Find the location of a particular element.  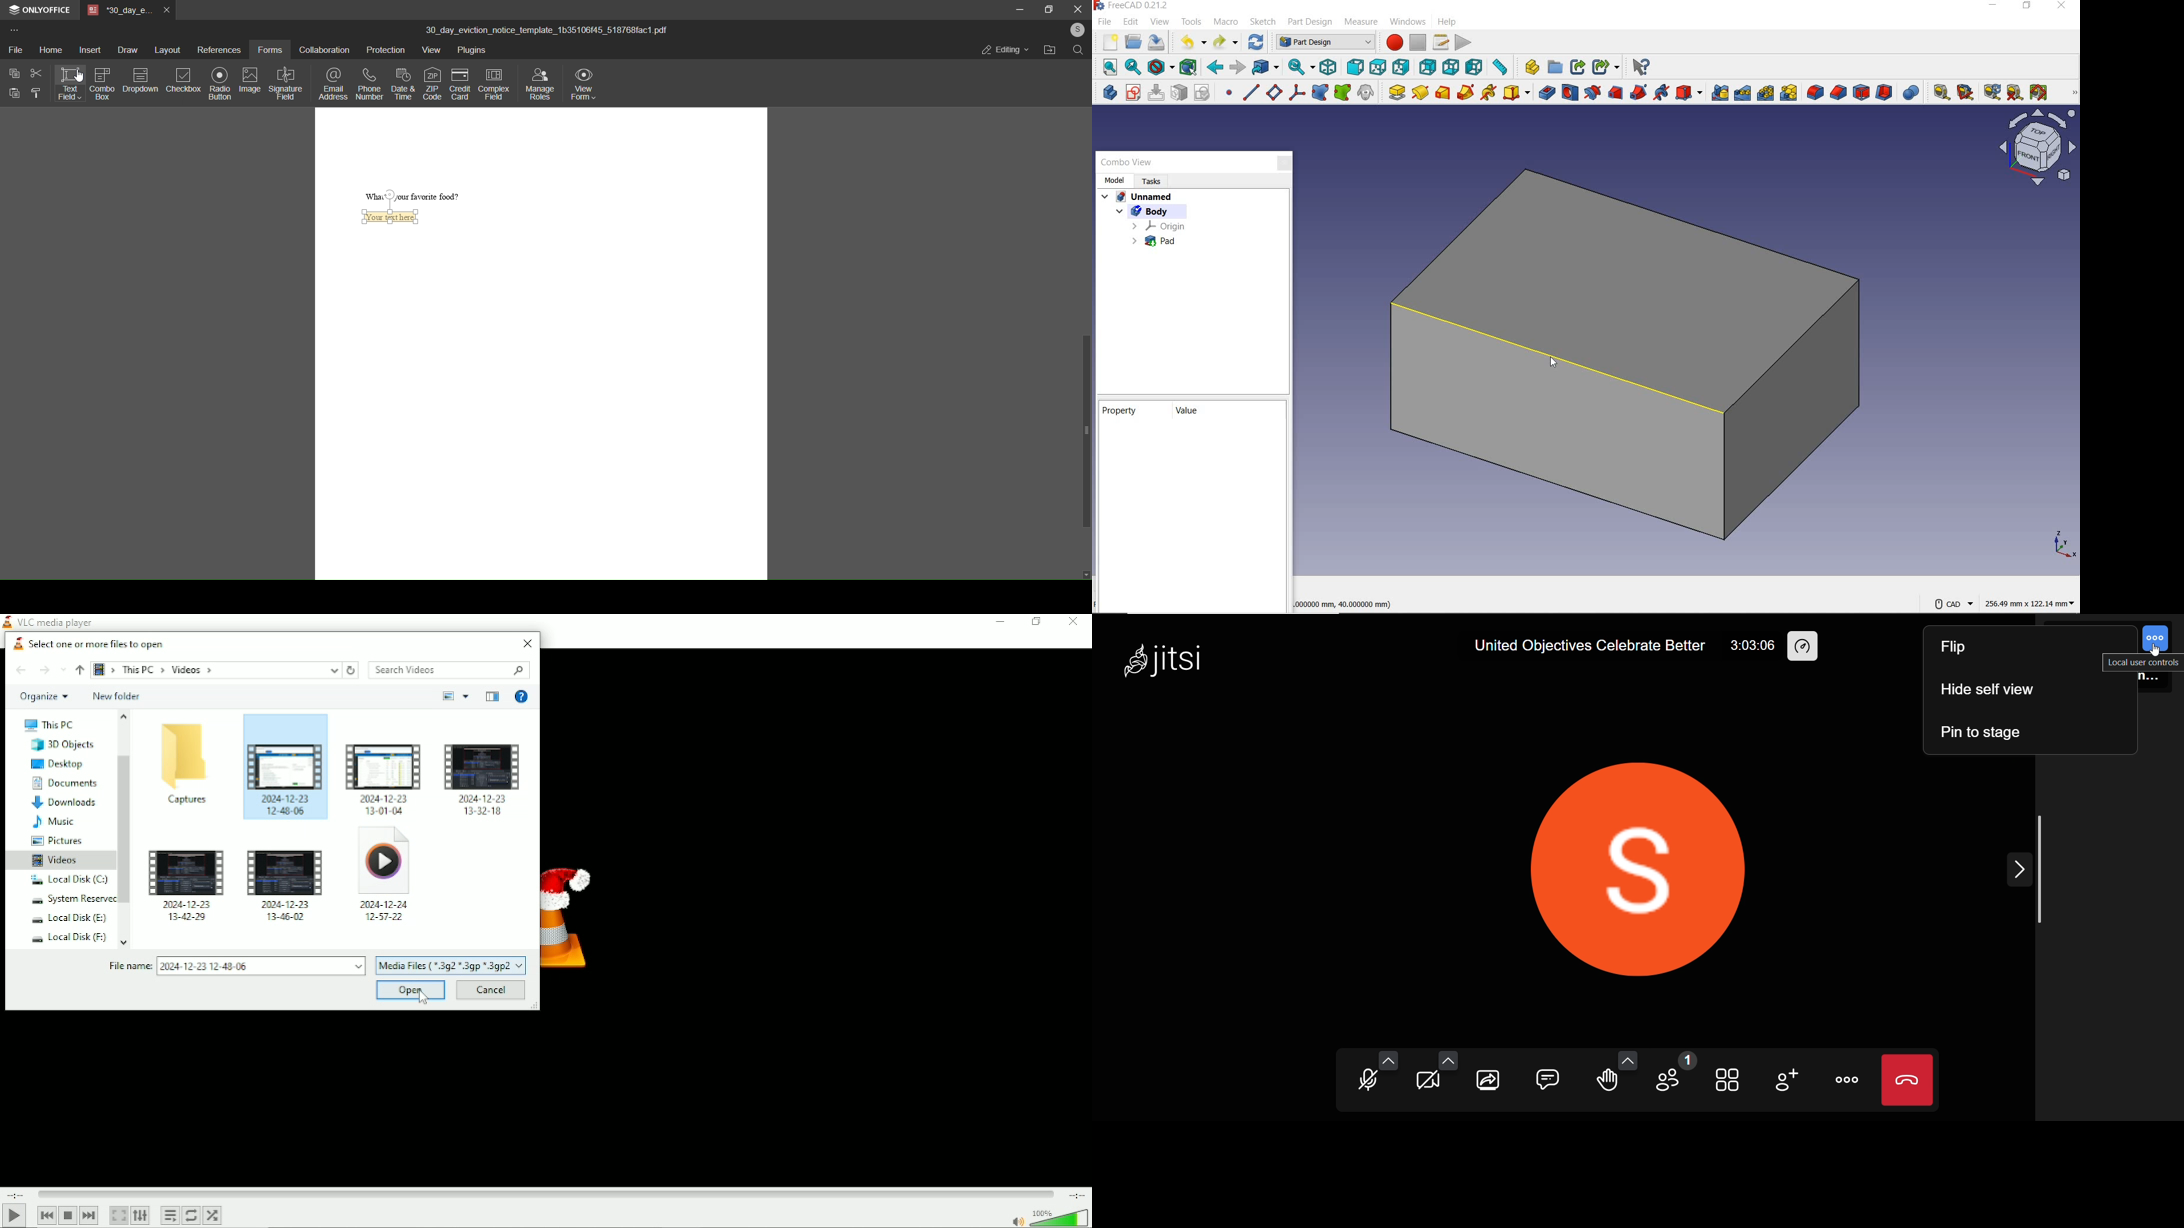

measure distance is located at coordinates (1501, 68).